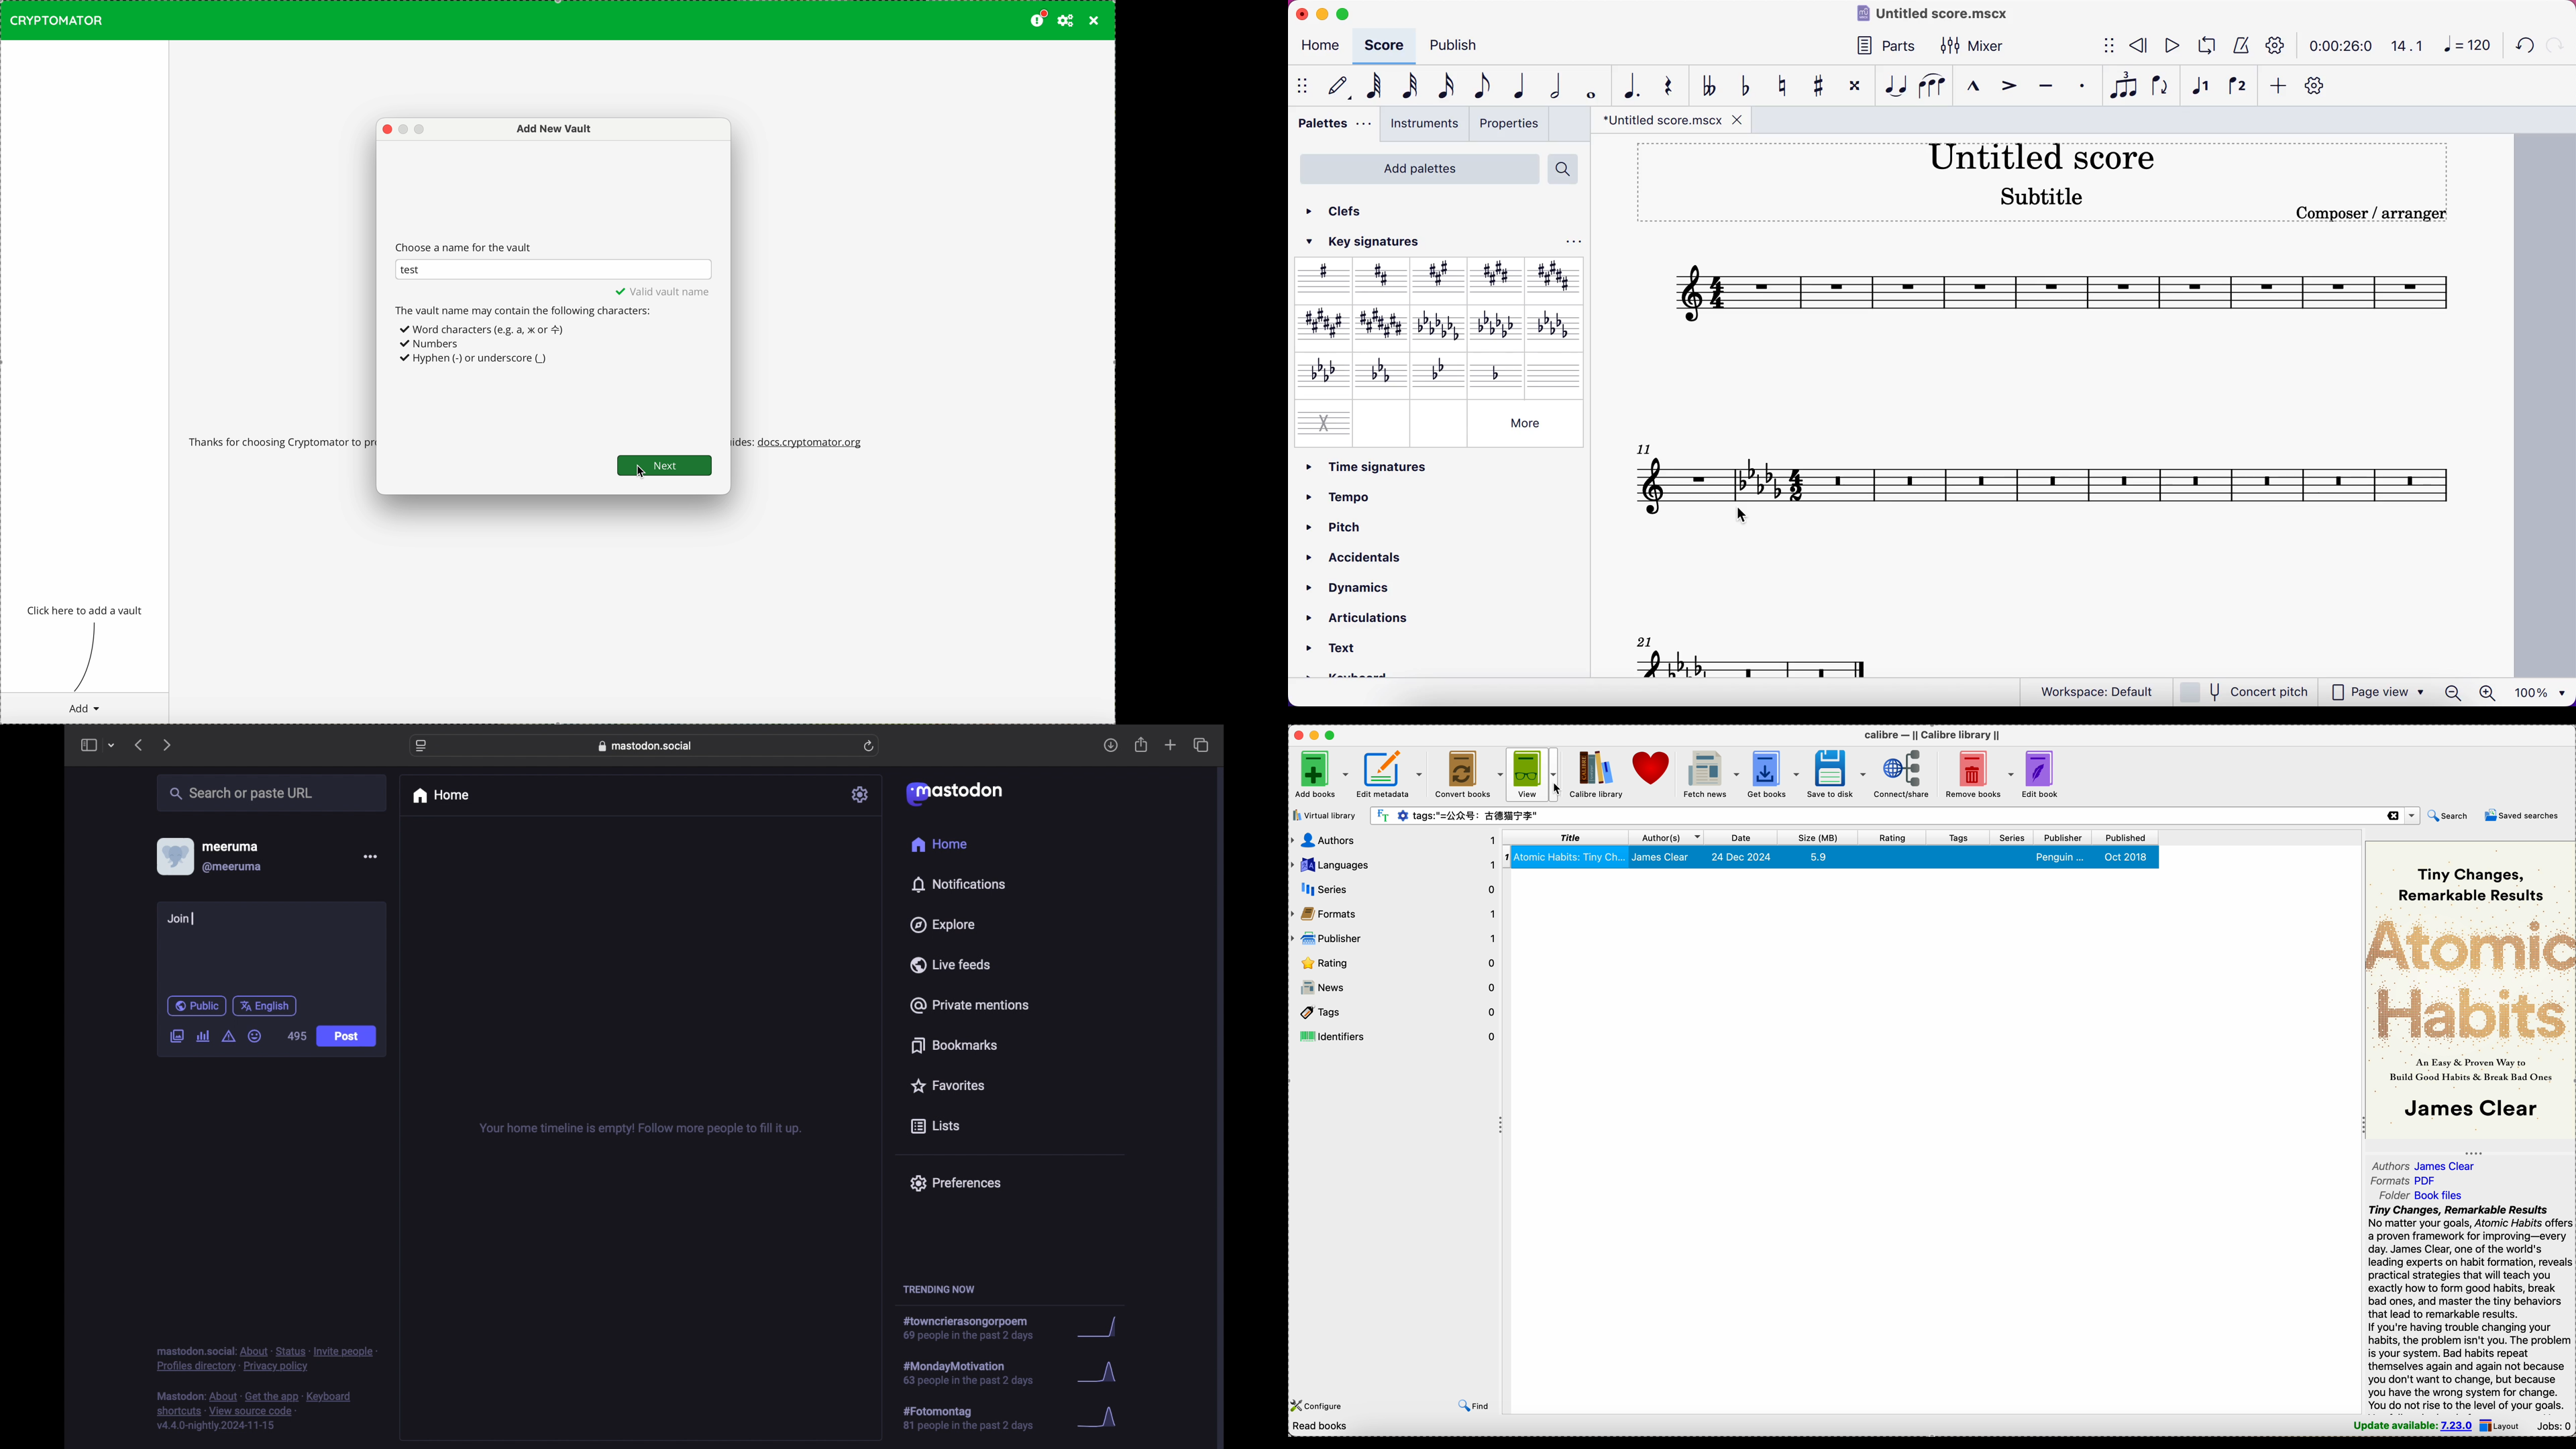  Describe the element at coordinates (1094, 21) in the screenshot. I see `close` at that location.